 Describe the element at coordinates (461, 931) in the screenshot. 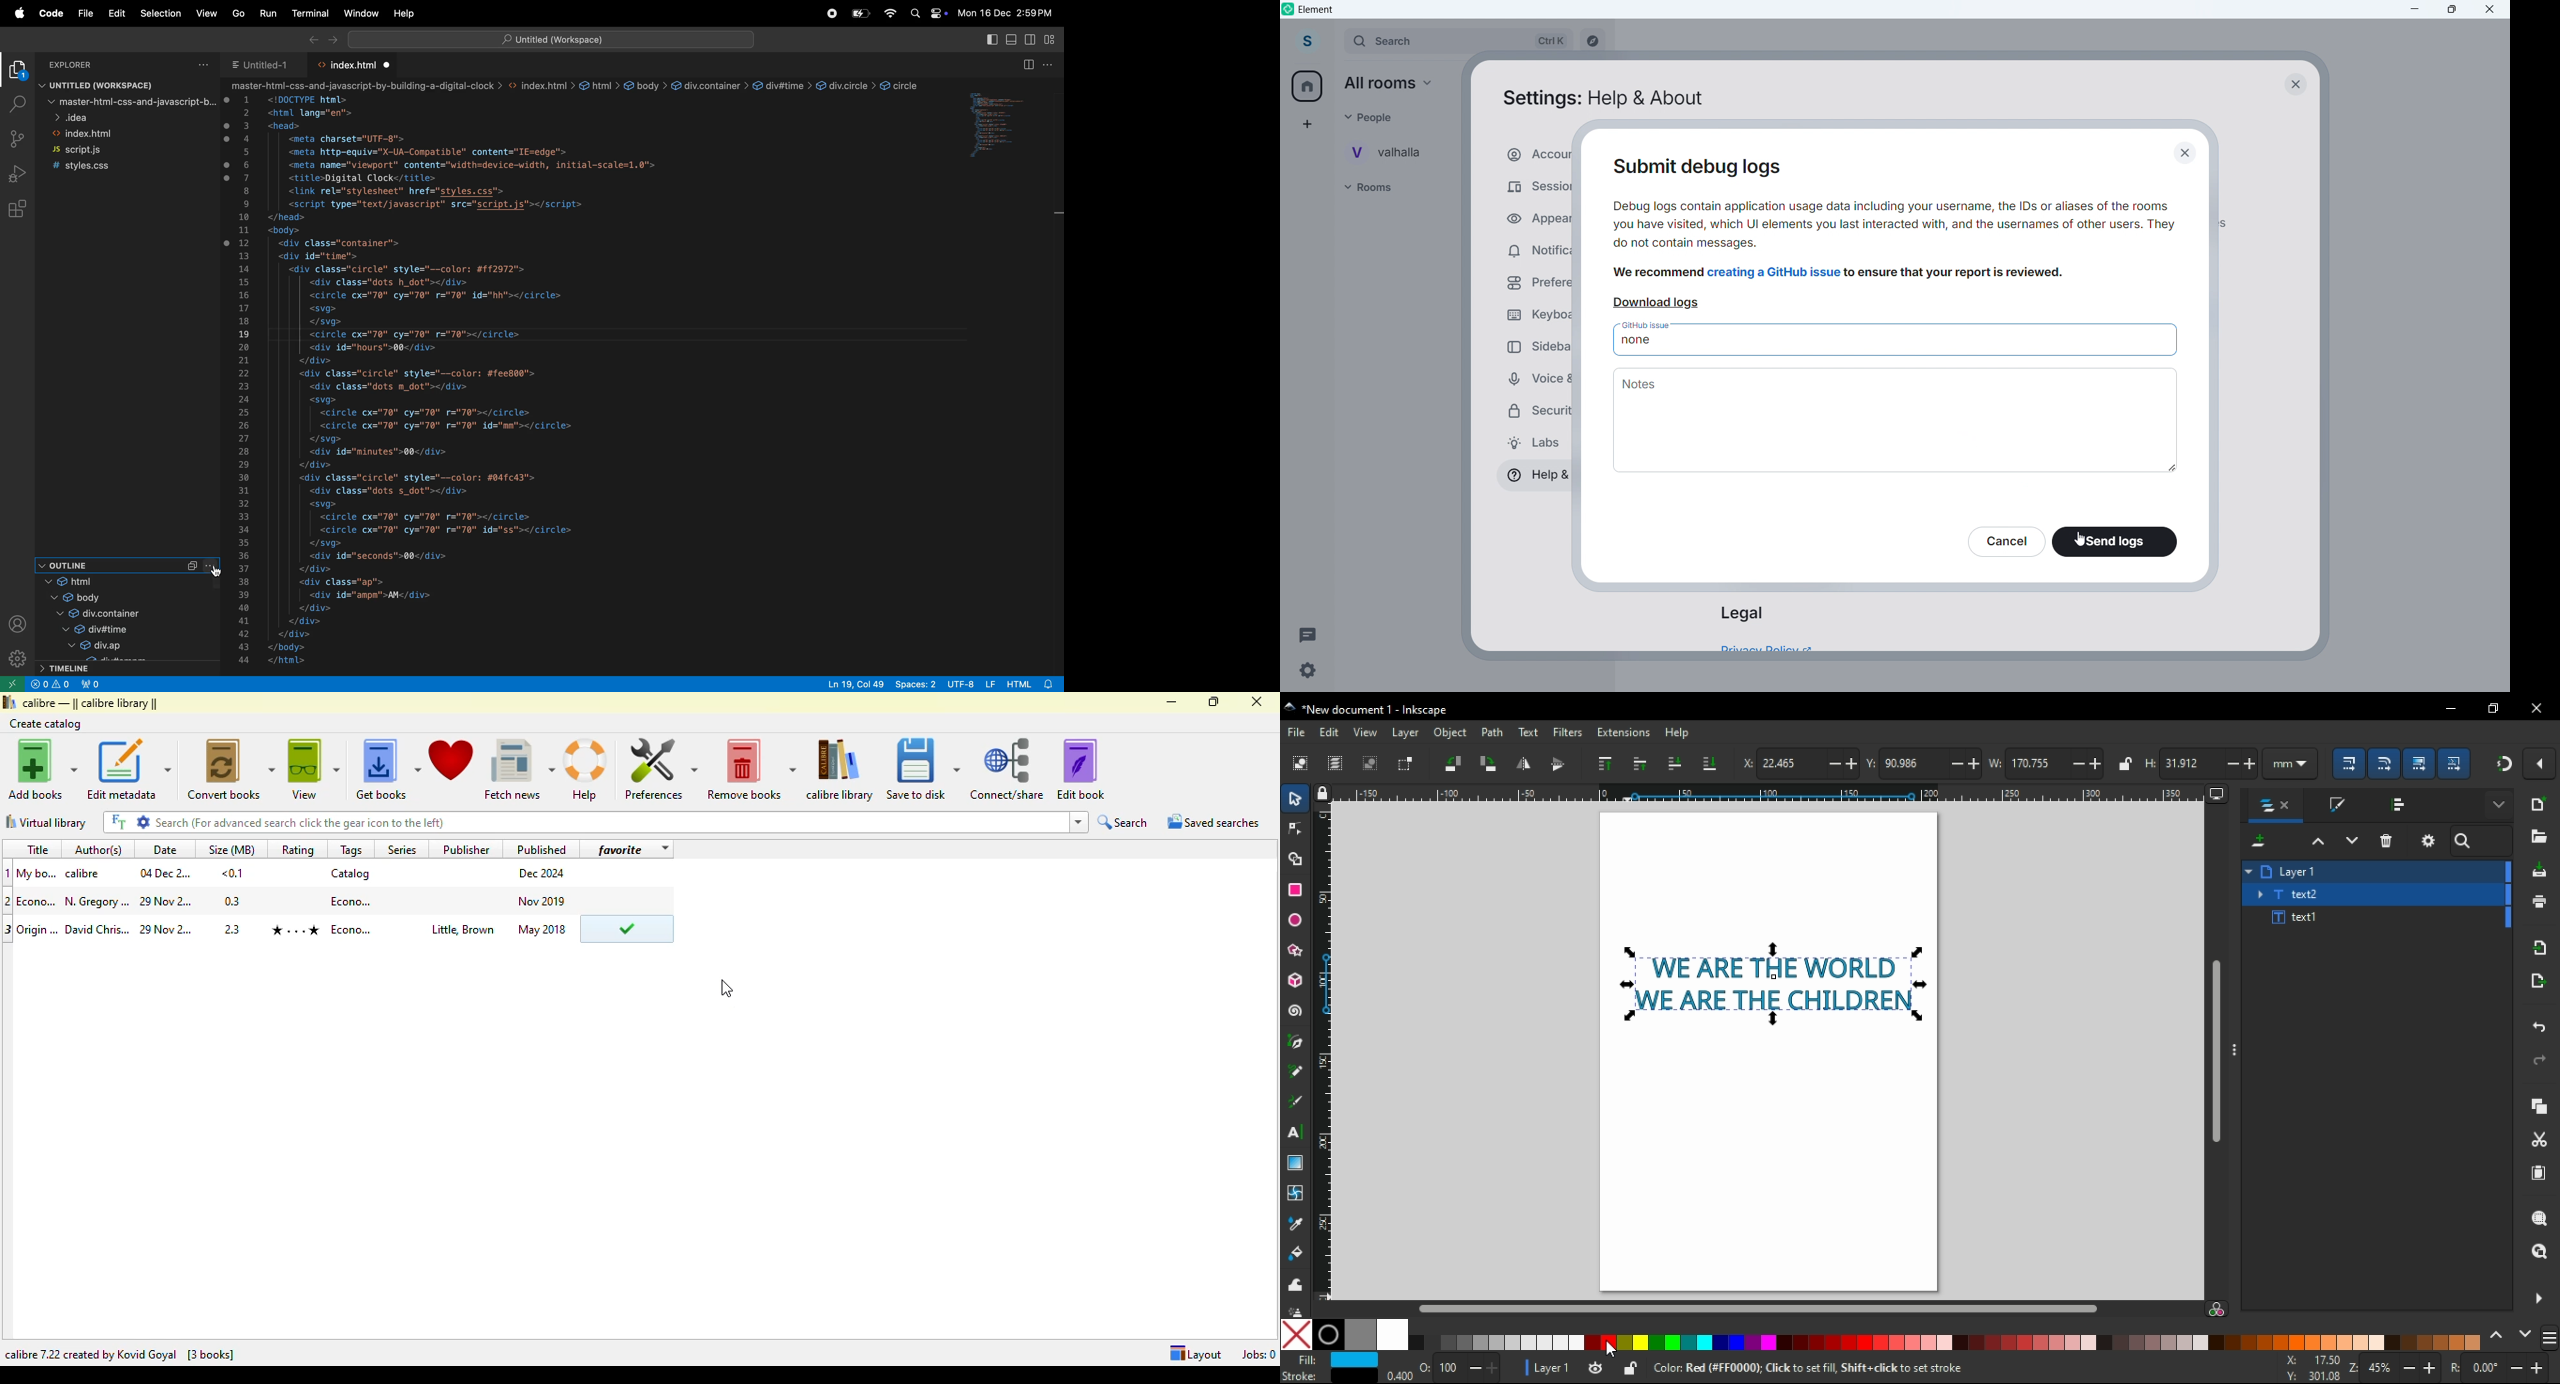

I see `publisher` at that location.